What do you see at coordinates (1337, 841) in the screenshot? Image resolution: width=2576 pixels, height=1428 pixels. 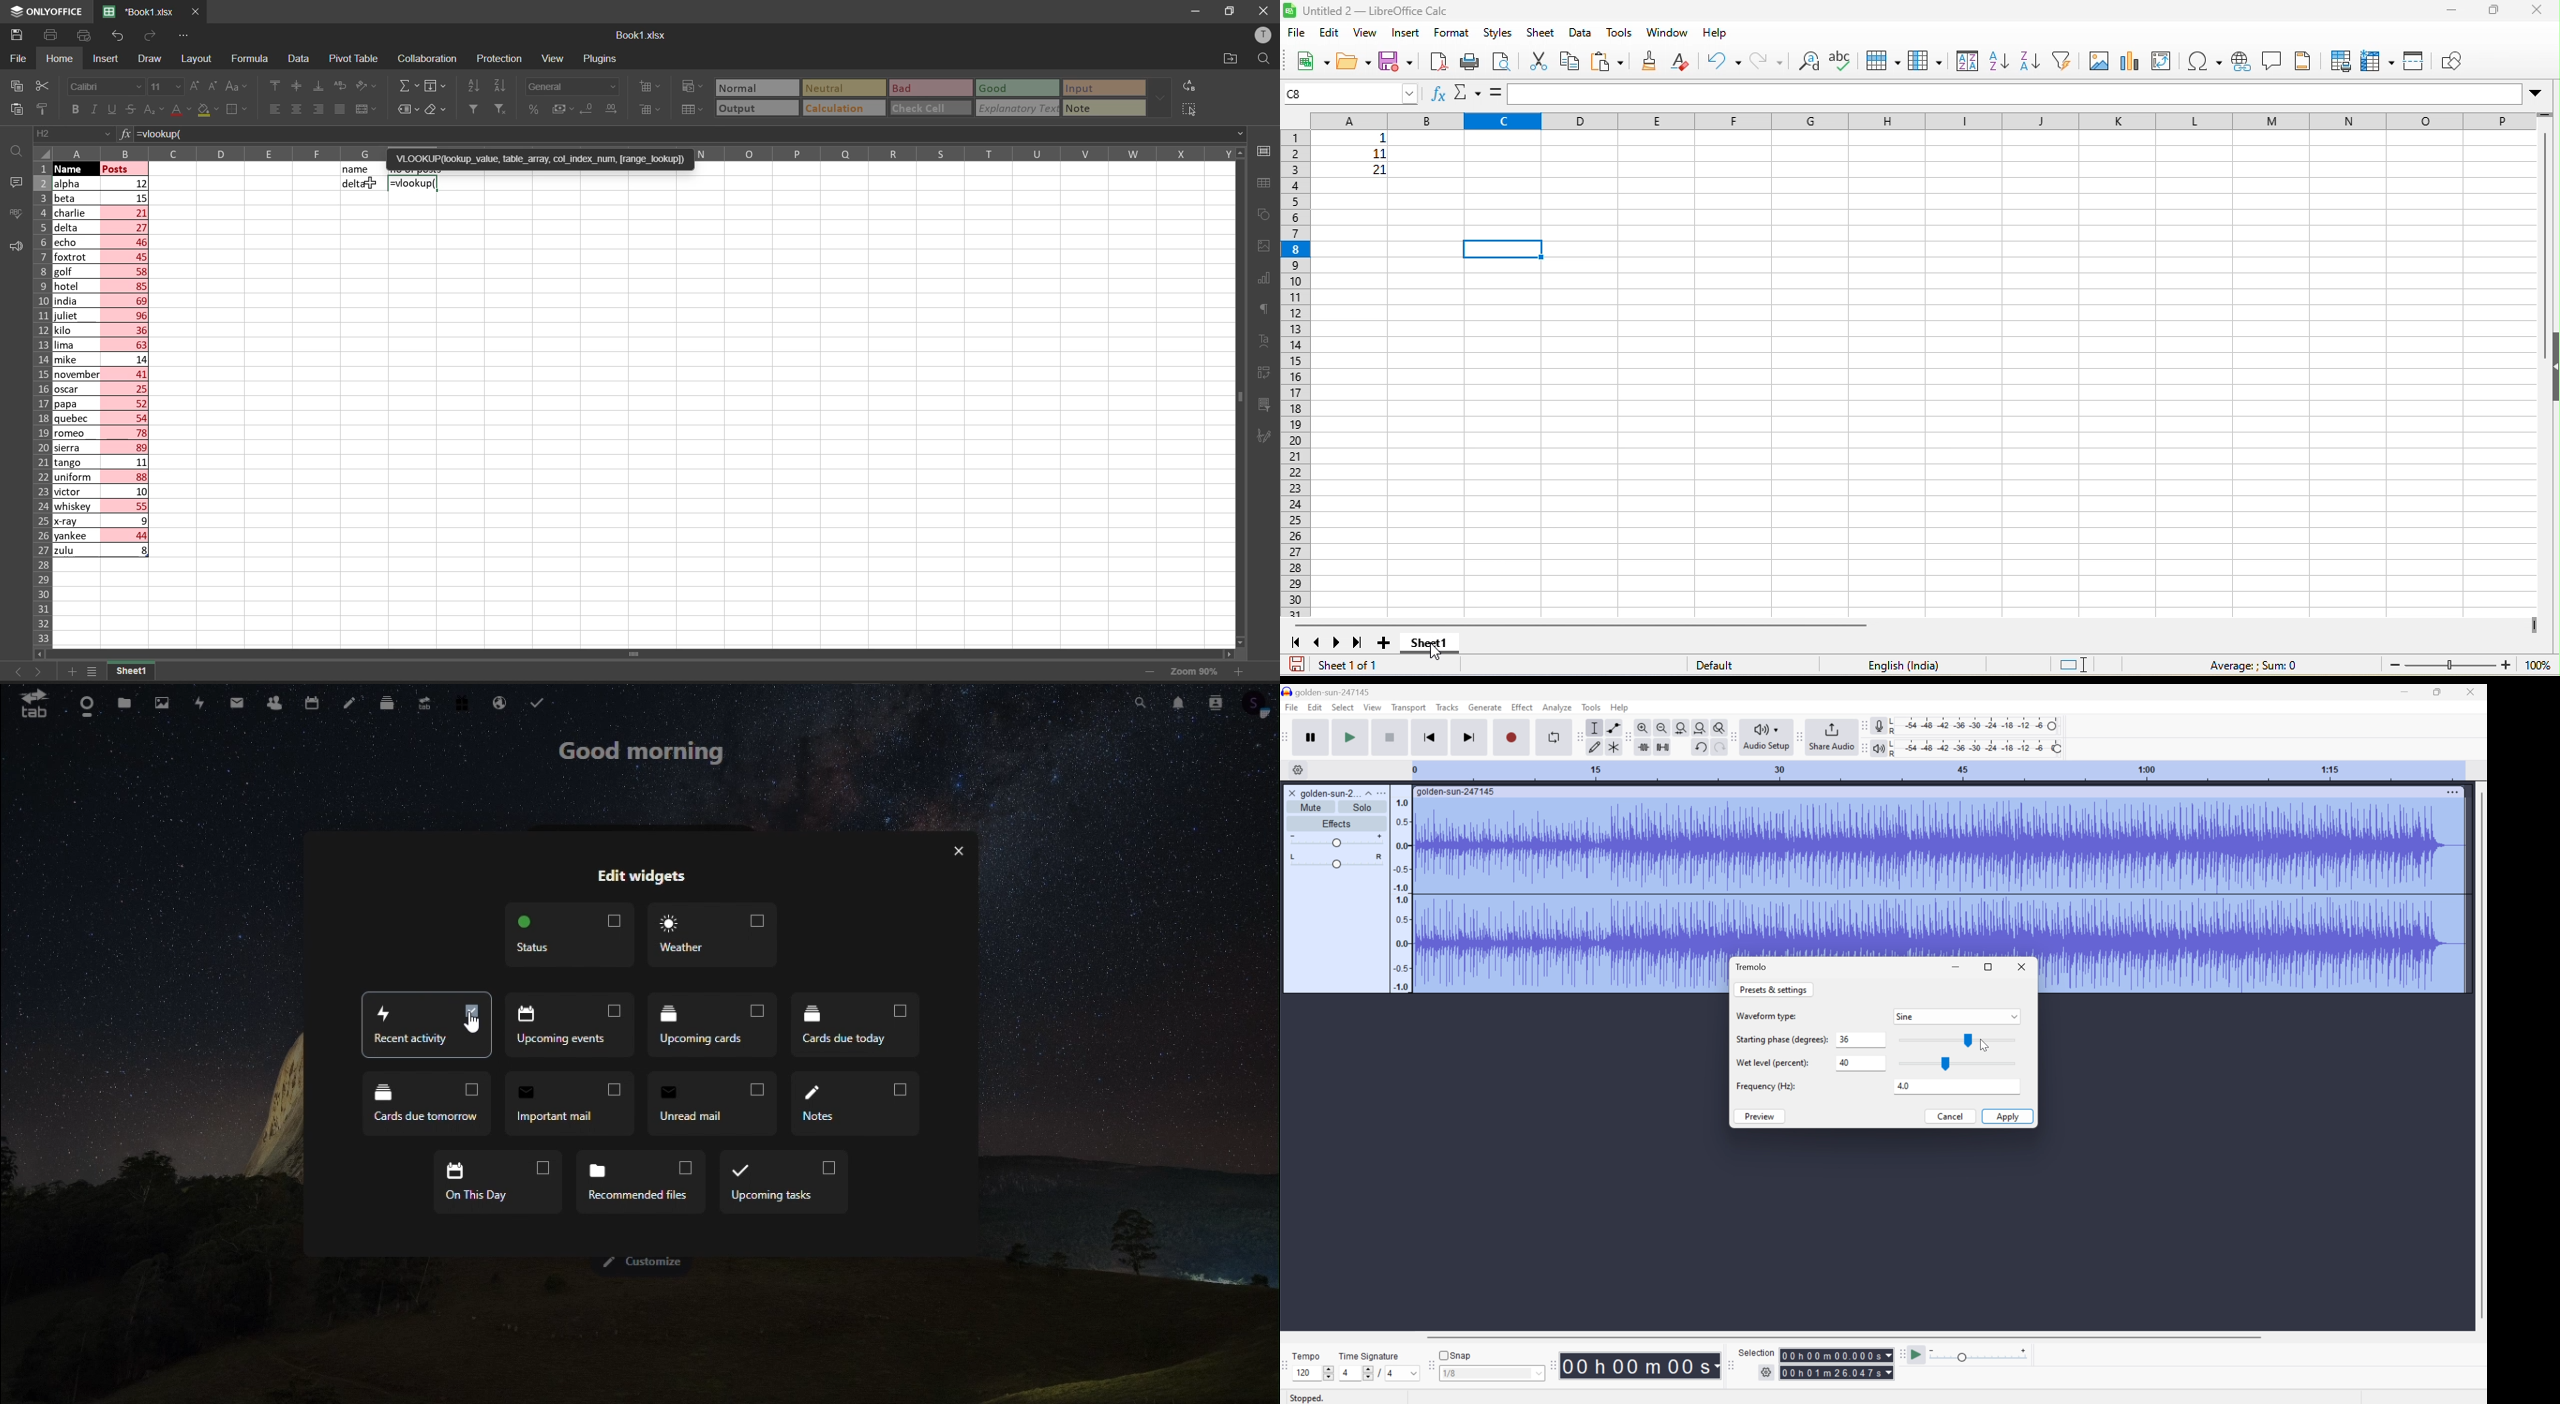 I see `Slider` at bounding box center [1337, 841].